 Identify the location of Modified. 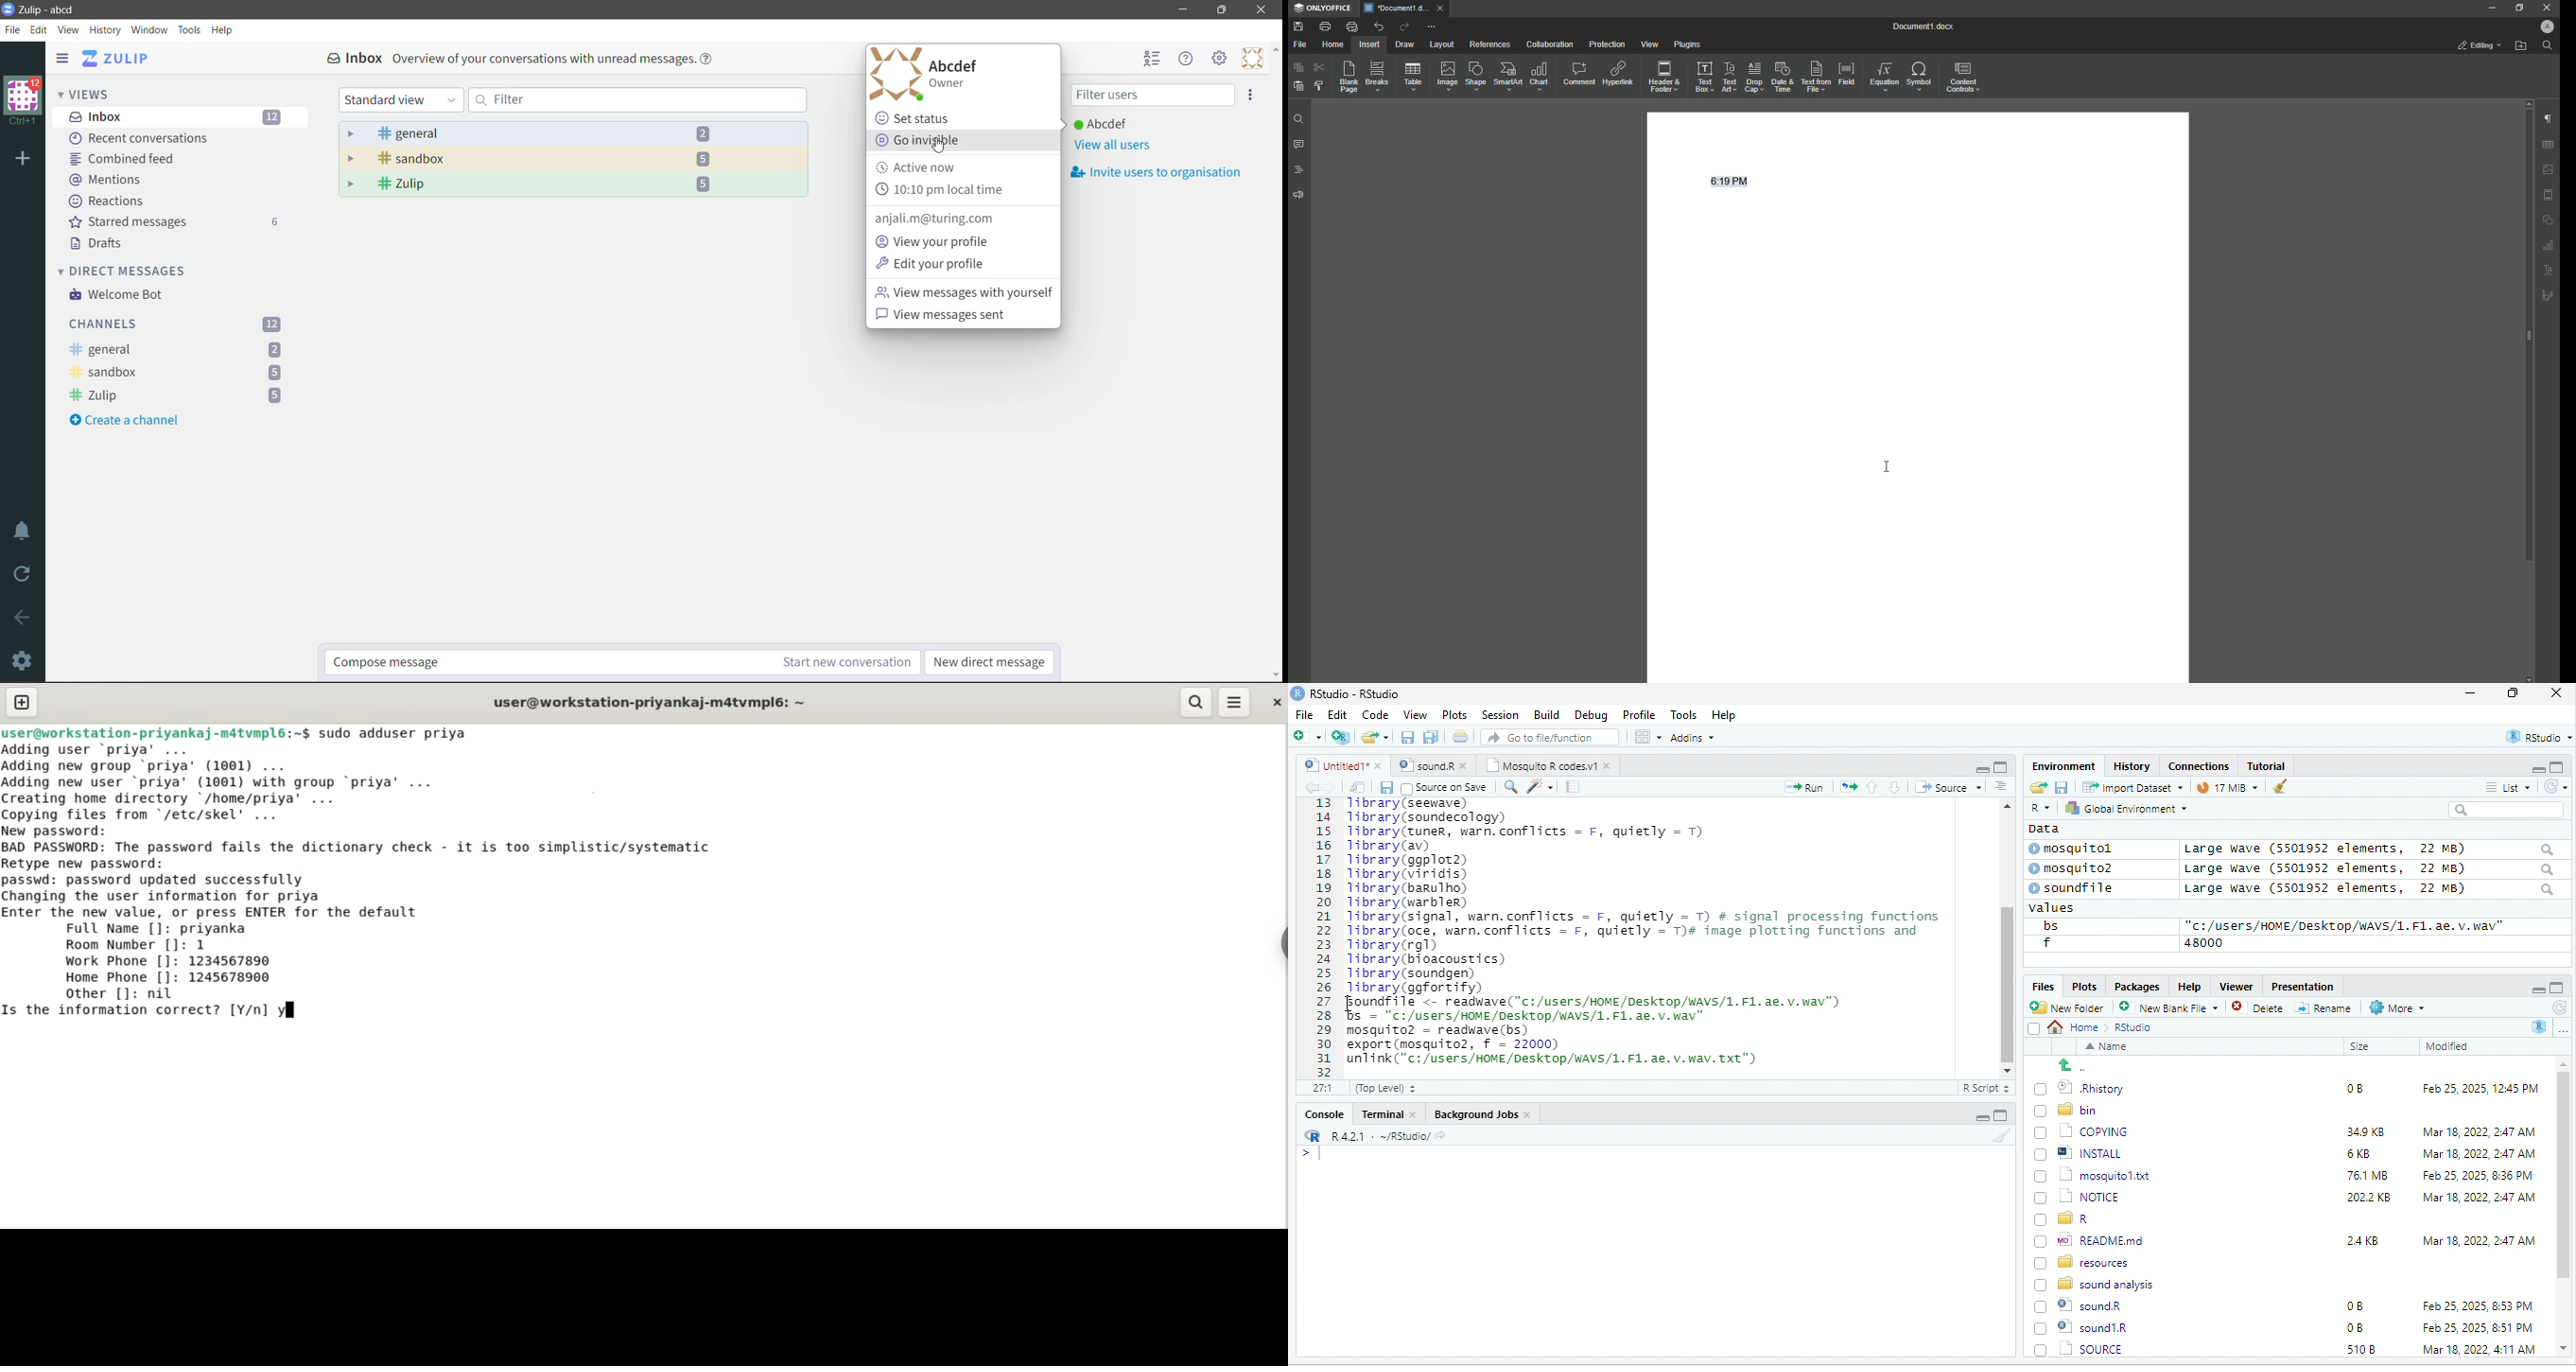
(2448, 1046).